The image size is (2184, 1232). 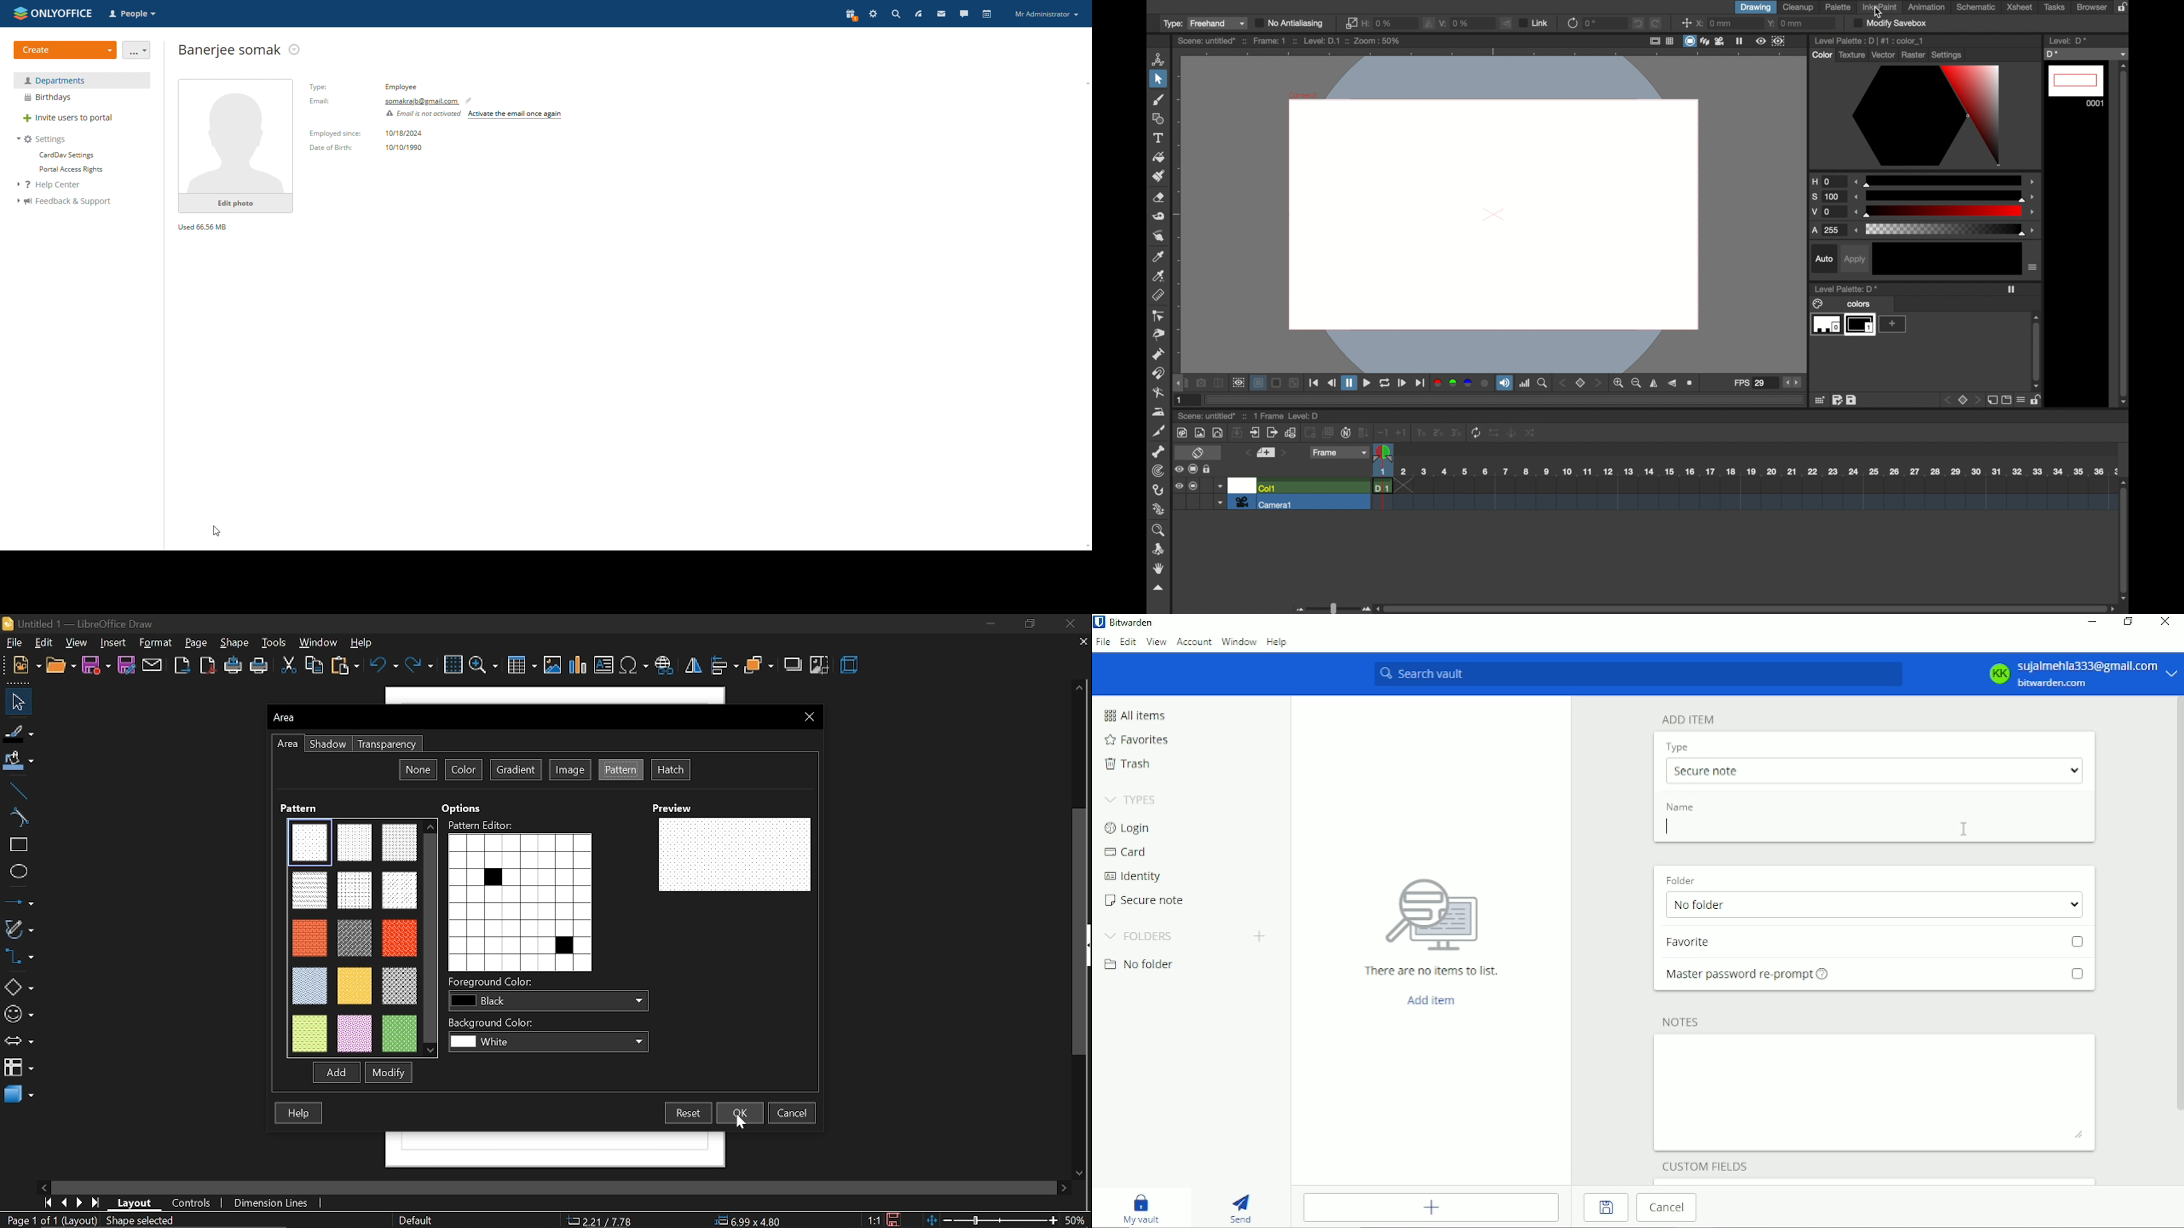 I want to click on previous frame, so click(x=1331, y=383).